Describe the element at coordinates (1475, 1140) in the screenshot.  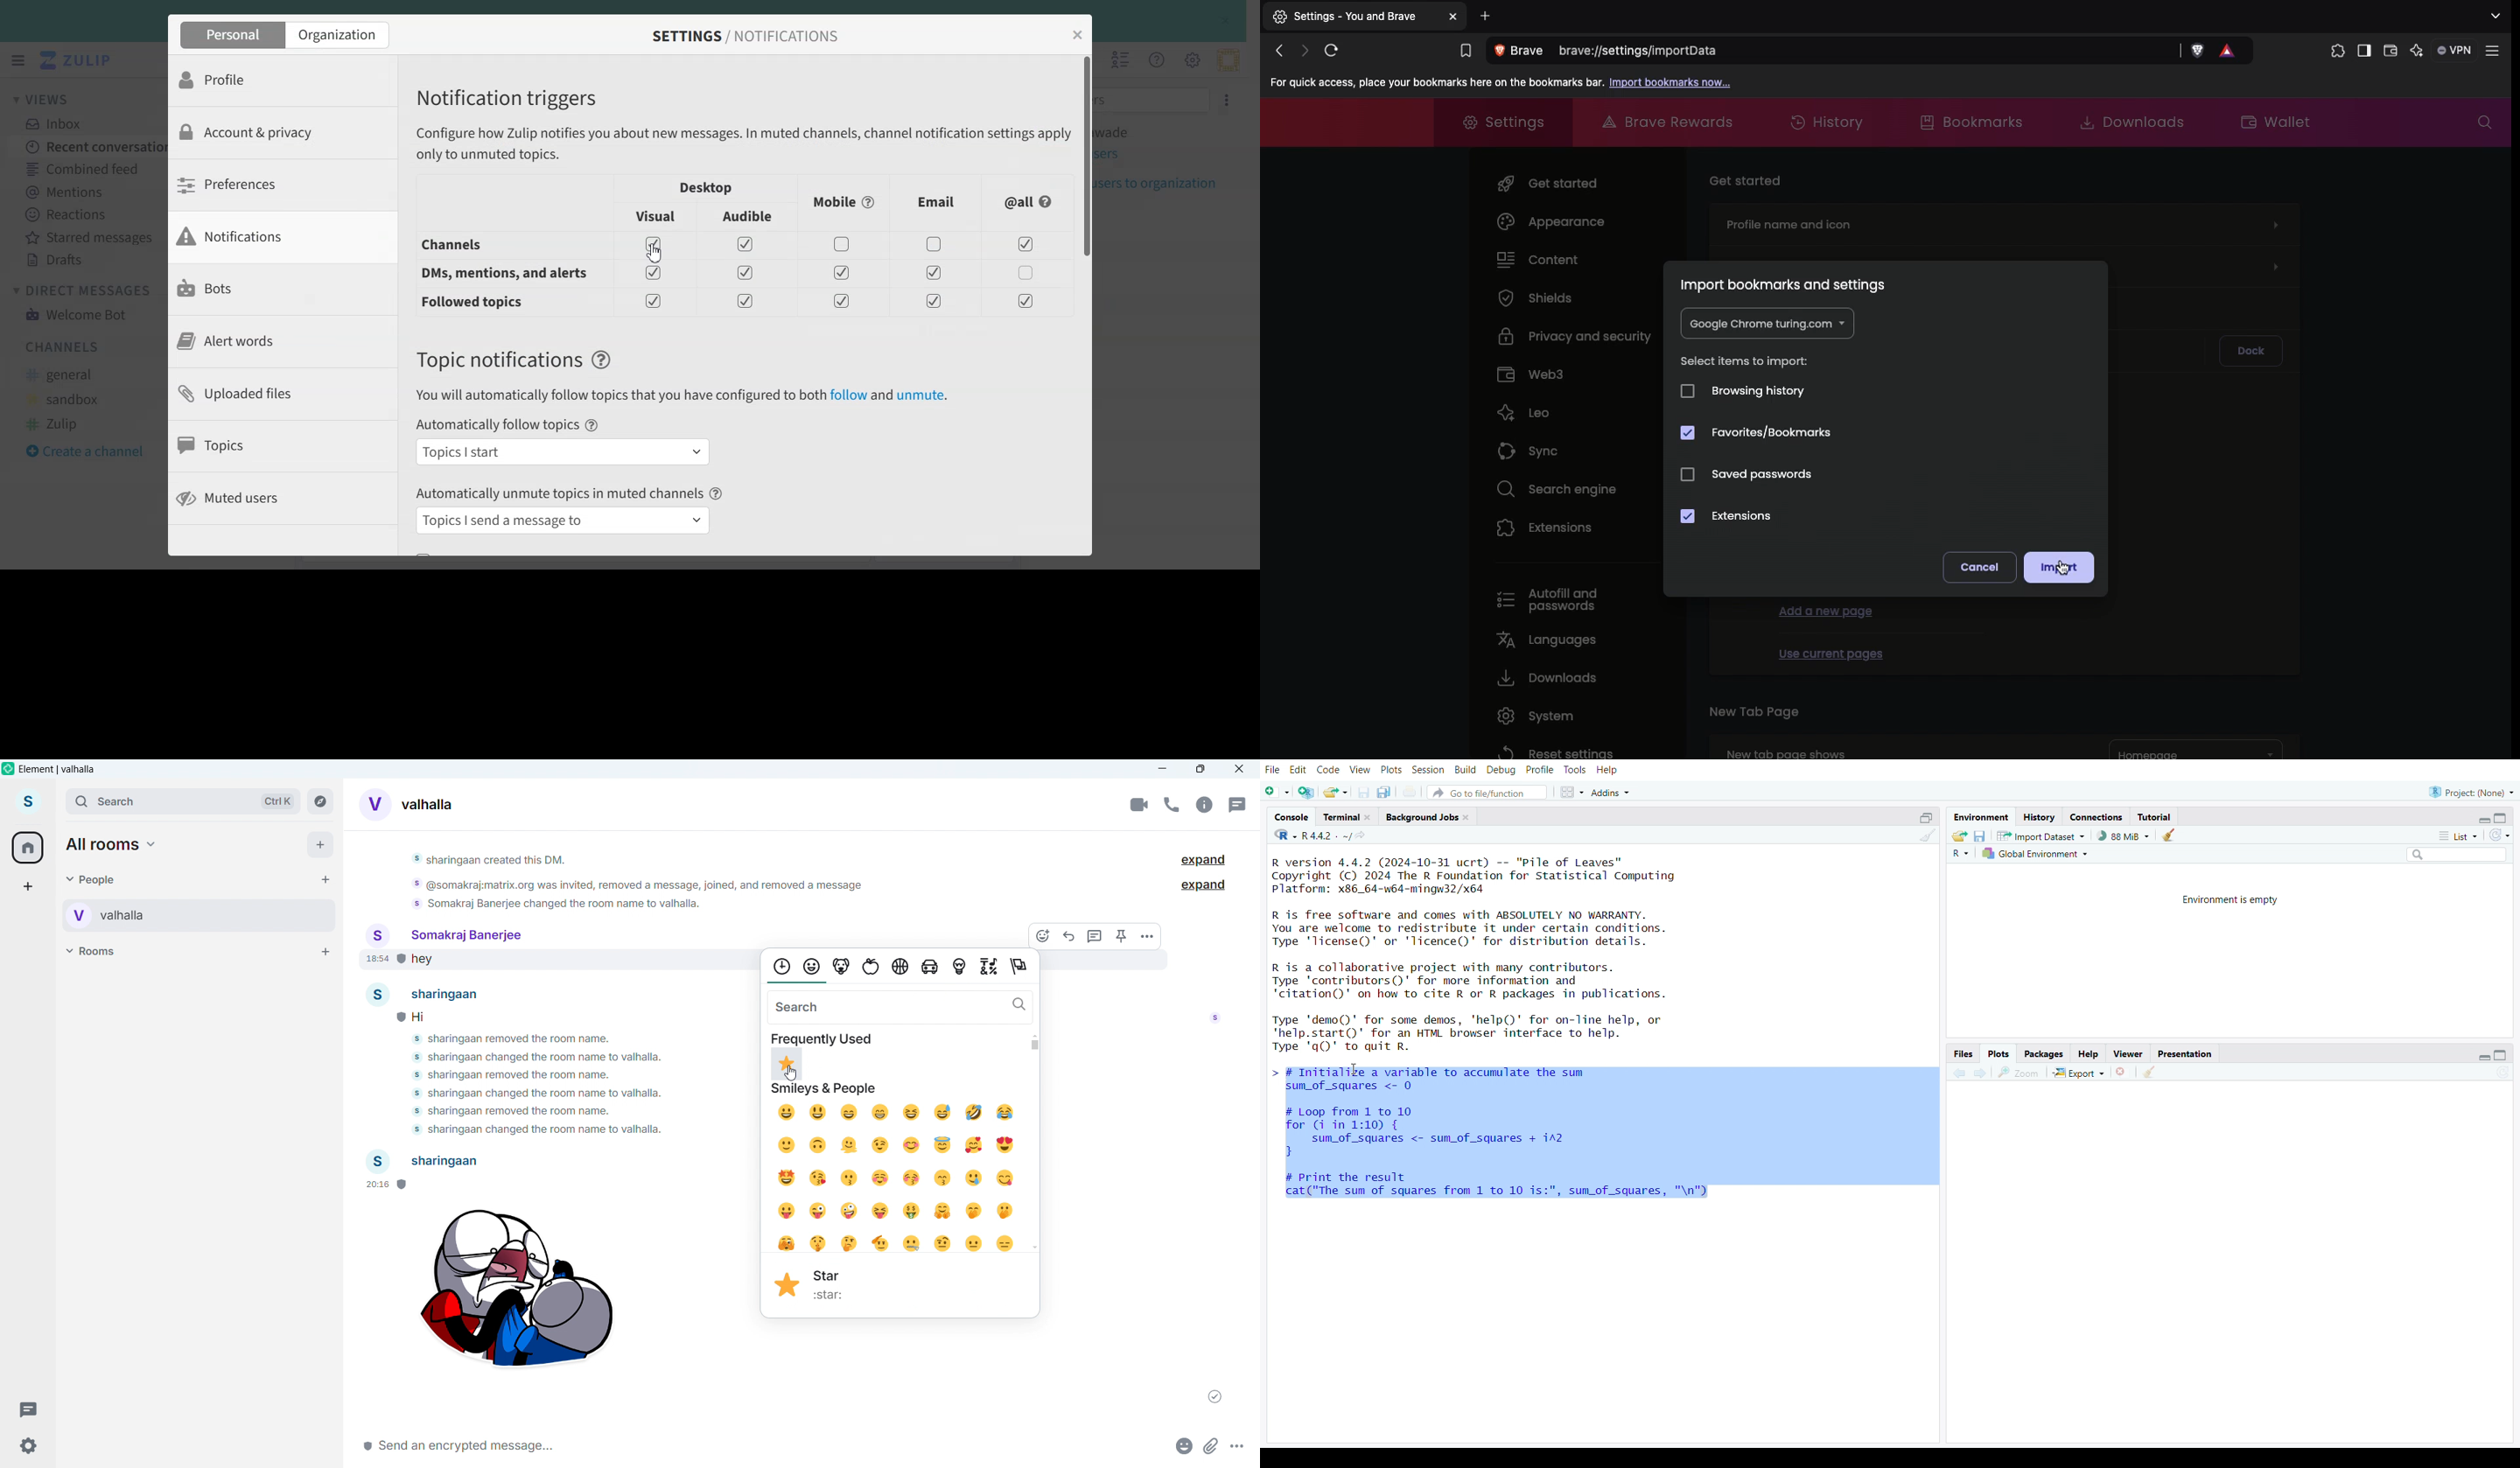
I see `for (i in 1:10) {
sum_of_squares <- sum_of_squares + iA2
}` at that location.